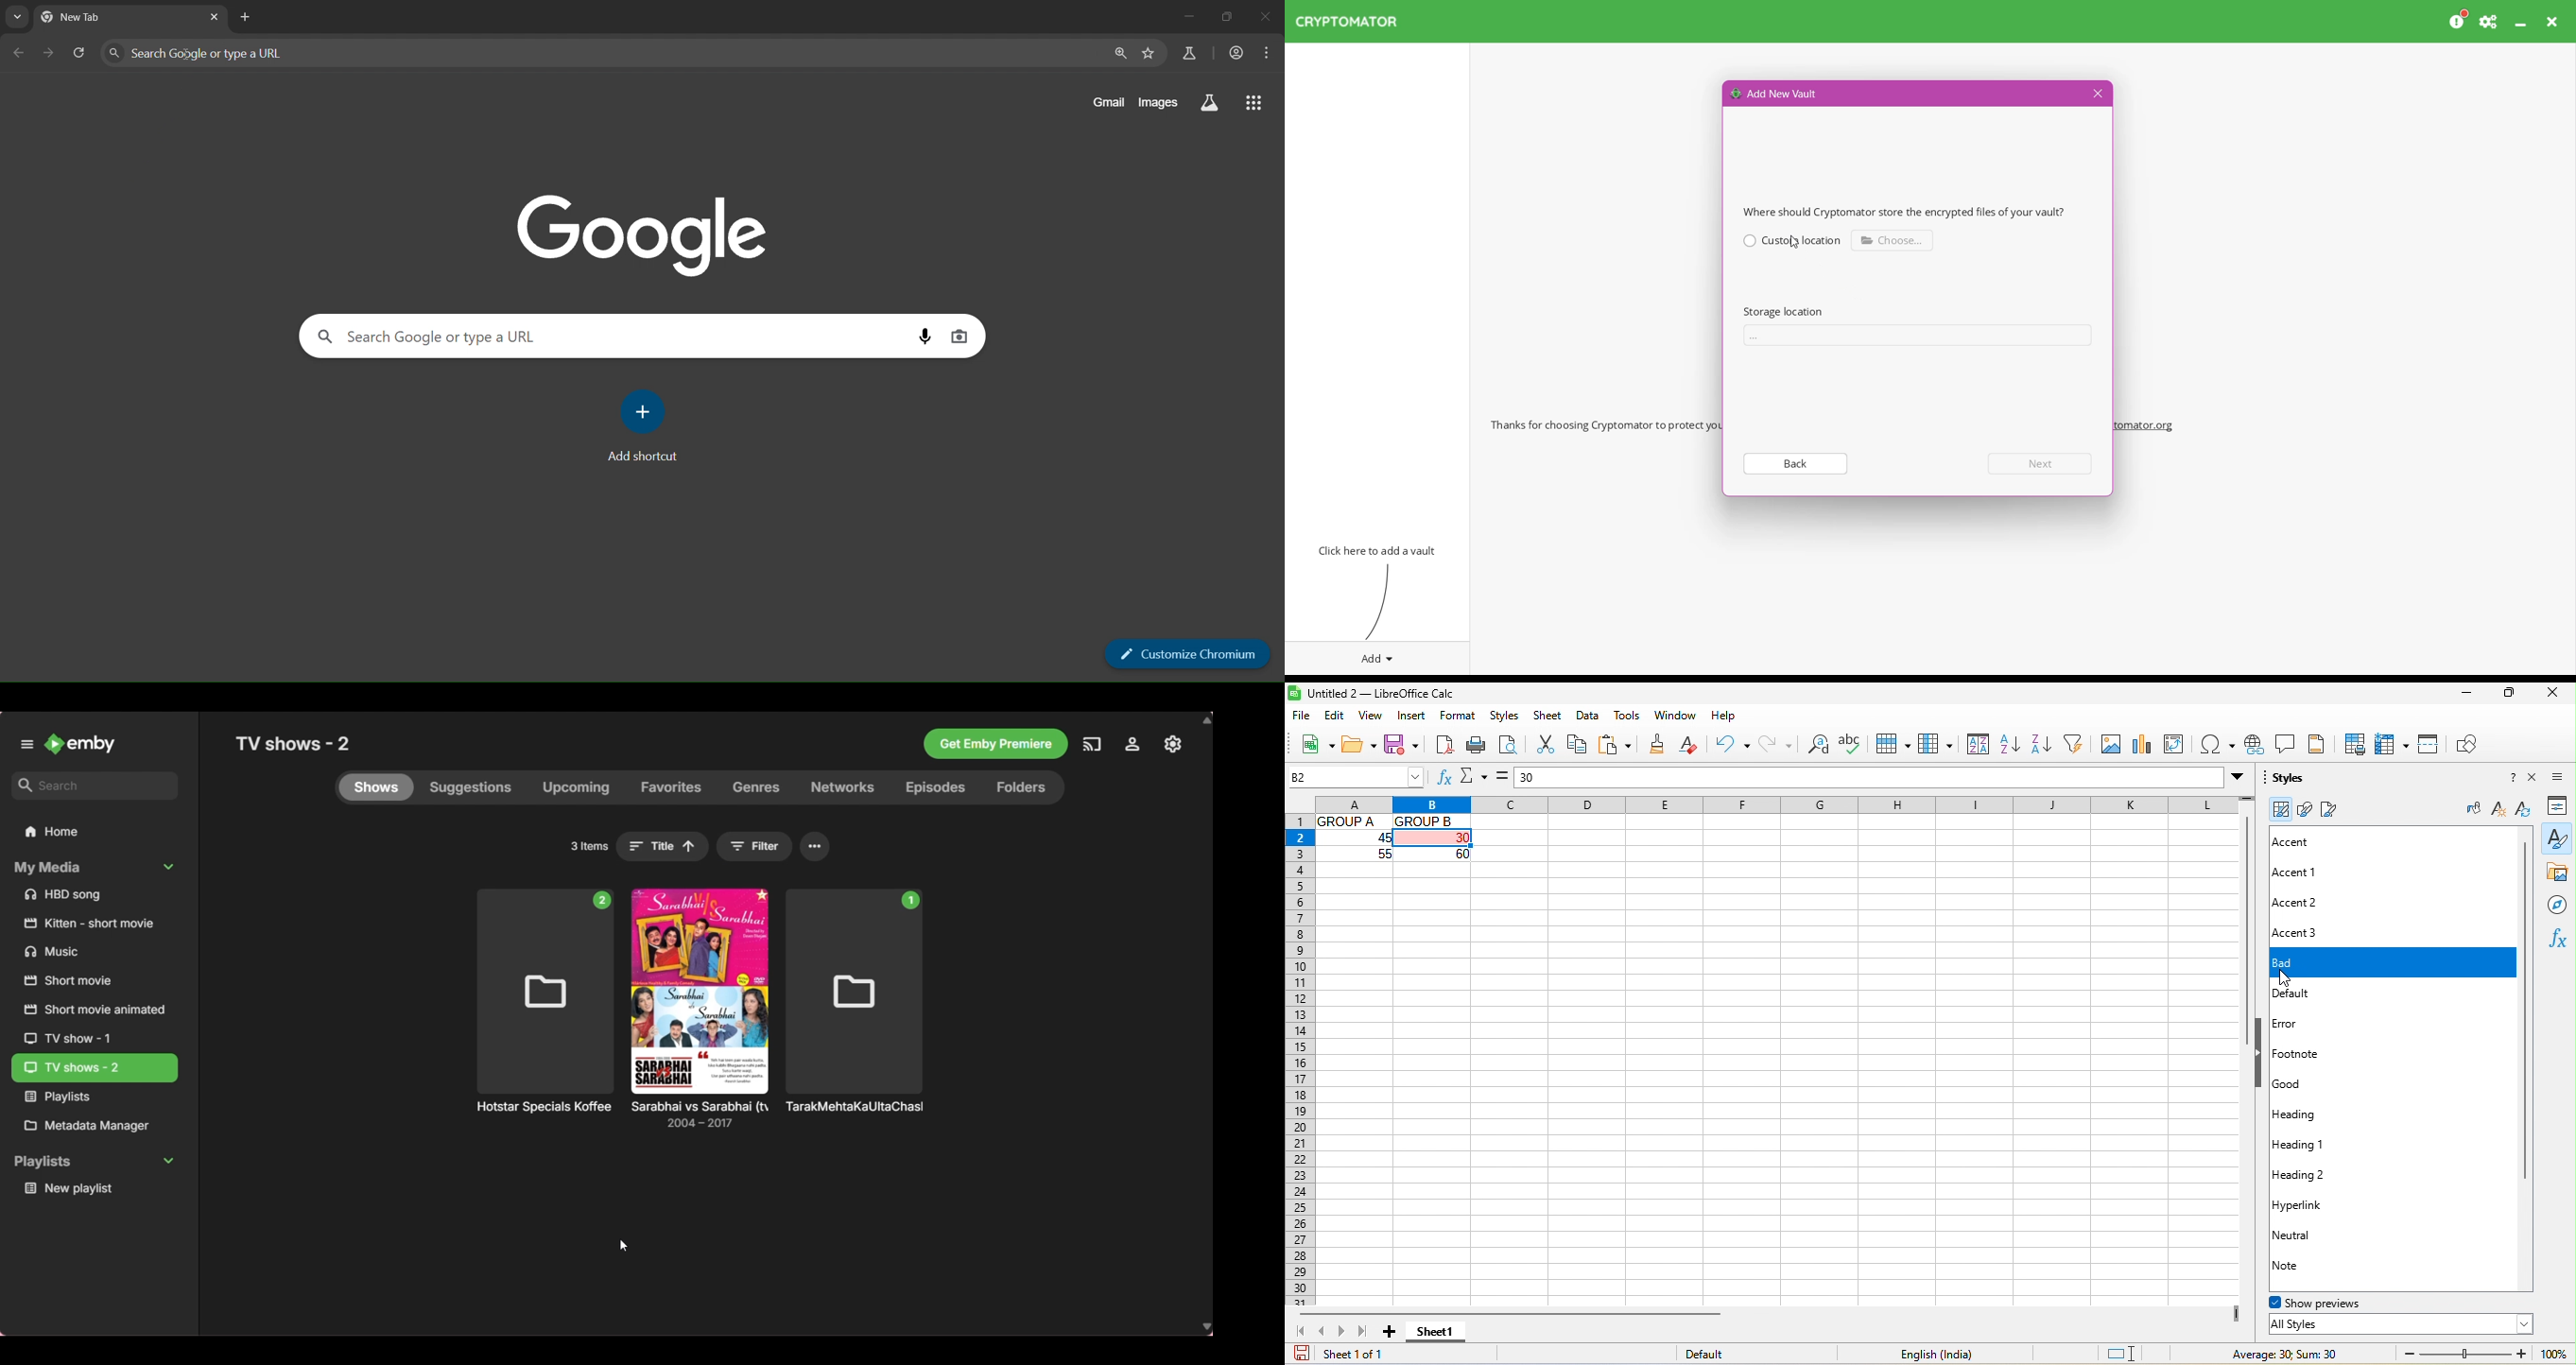  Describe the element at coordinates (2394, 963) in the screenshot. I see `Bad` at that location.